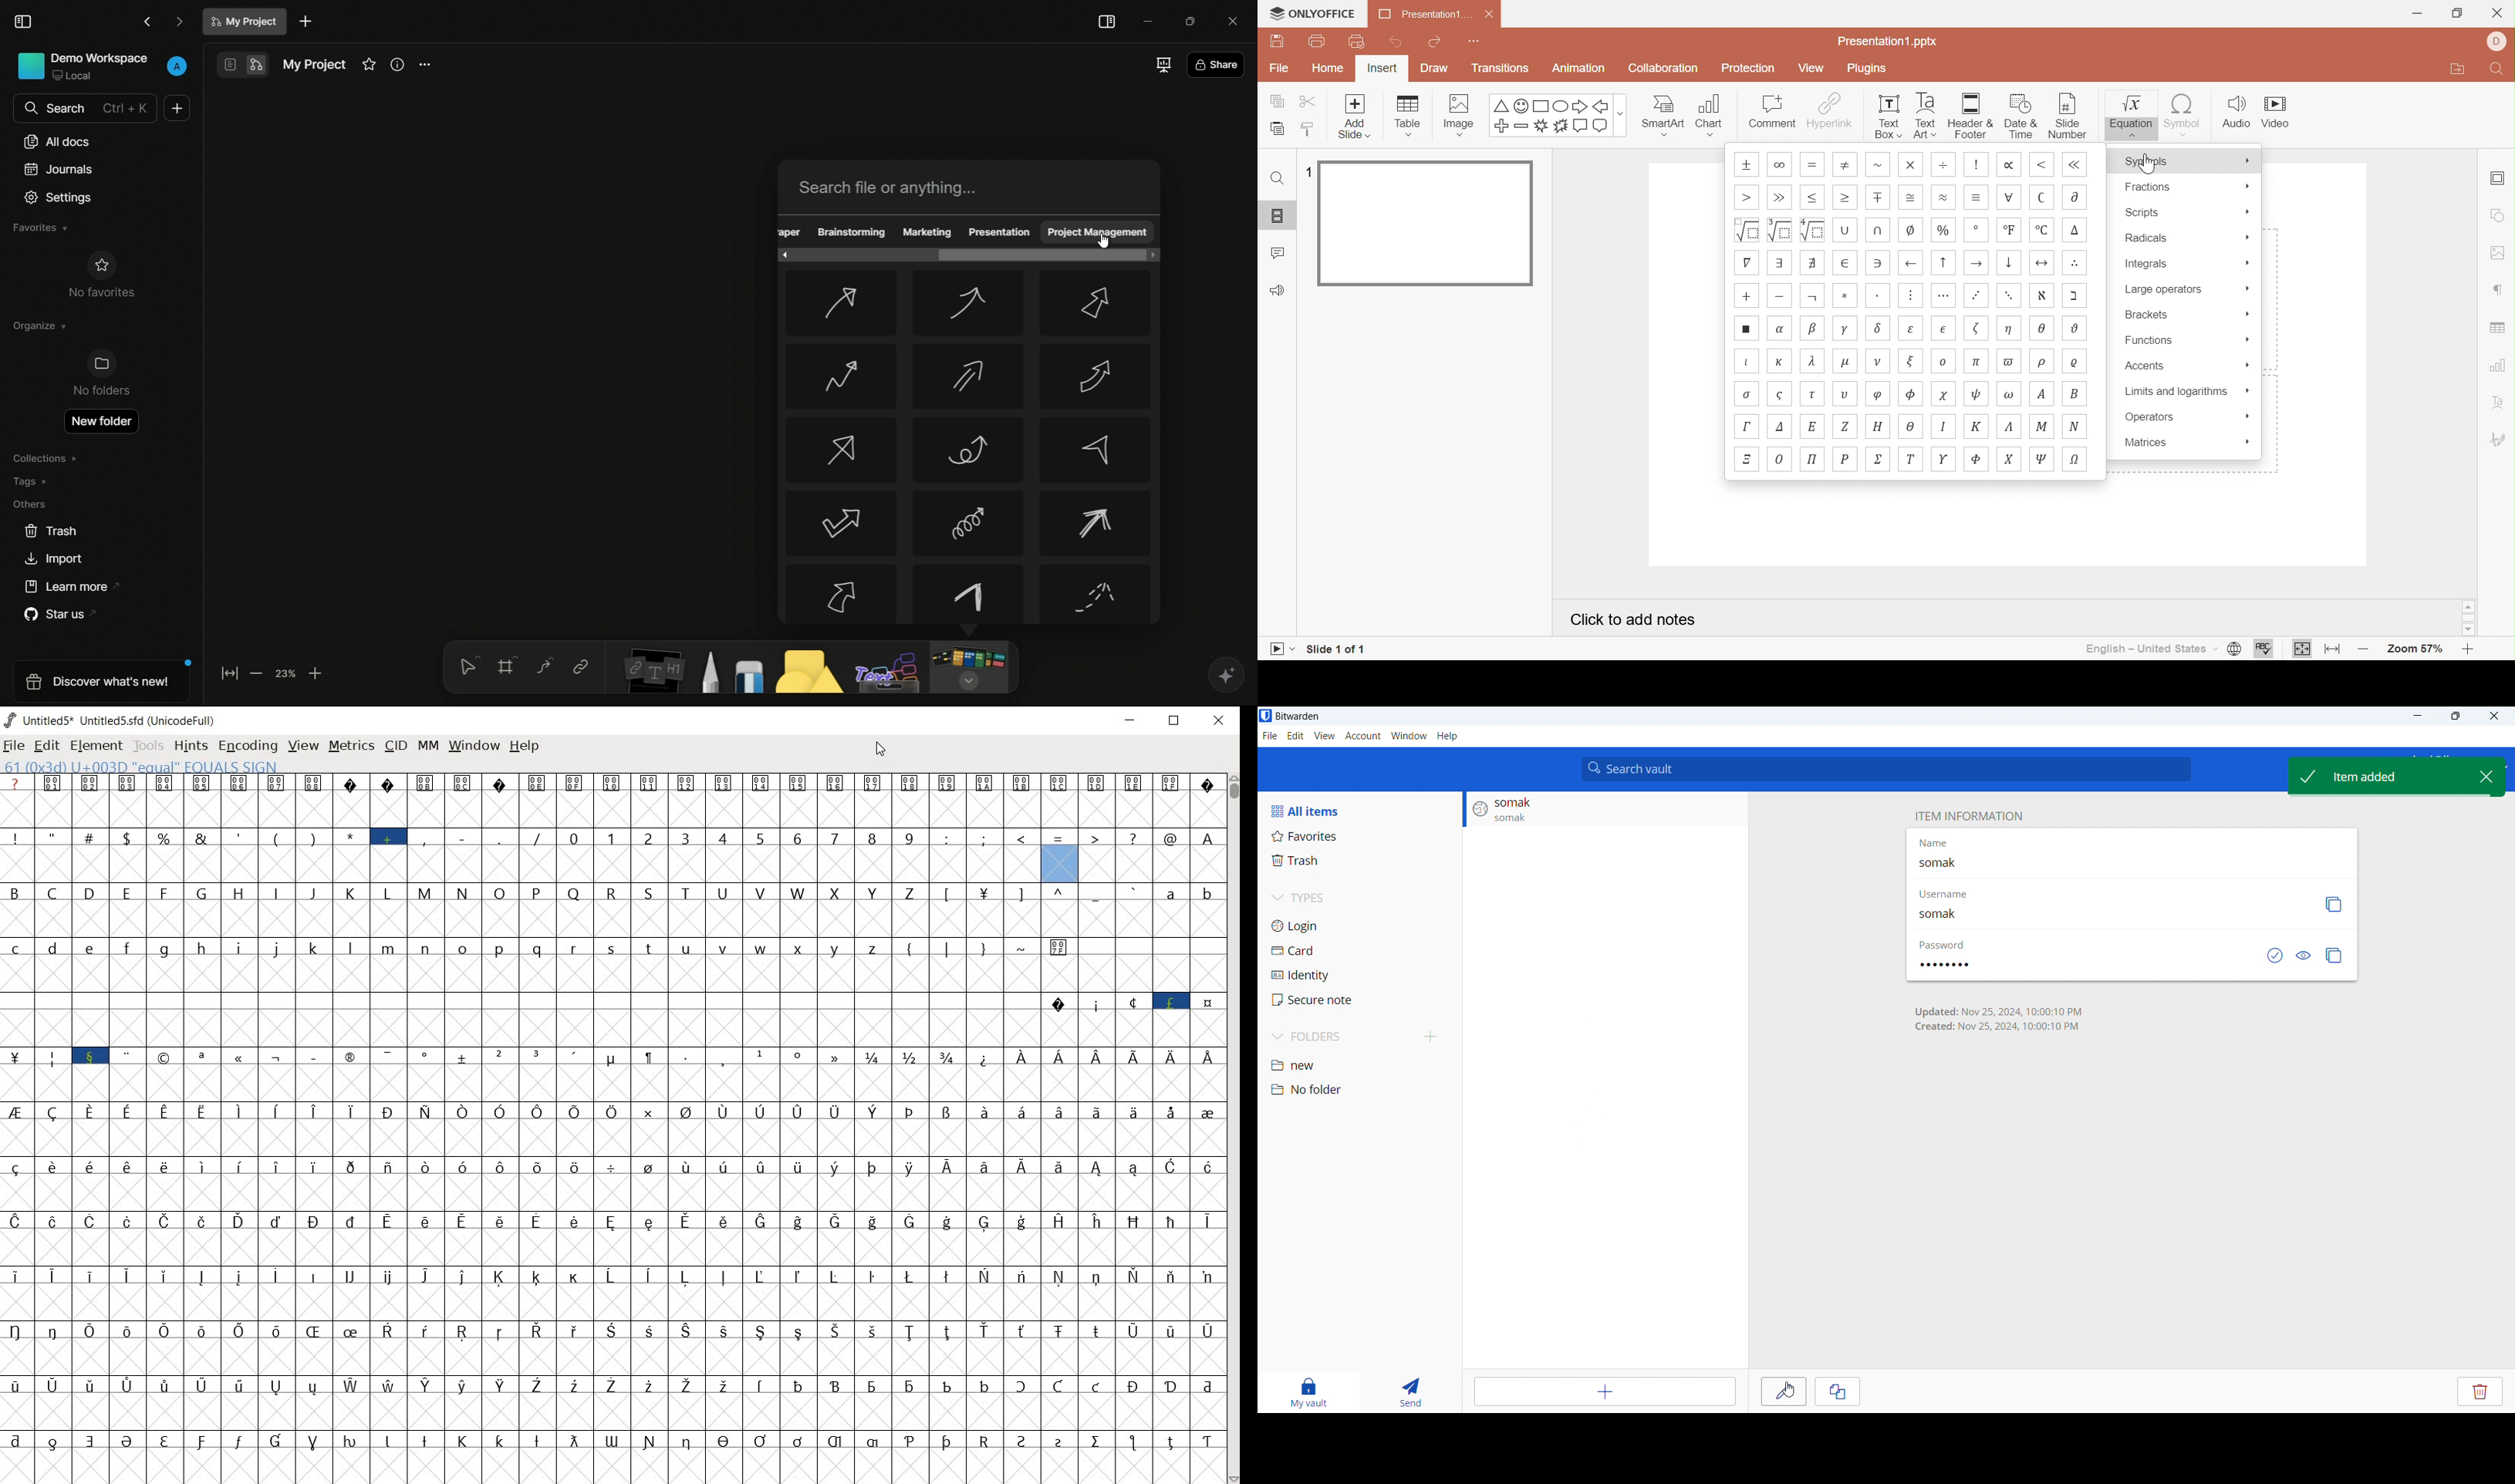 This screenshot has width=2520, height=1484. Describe the element at coordinates (286, 673) in the screenshot. I see `zoom factor` at that location.